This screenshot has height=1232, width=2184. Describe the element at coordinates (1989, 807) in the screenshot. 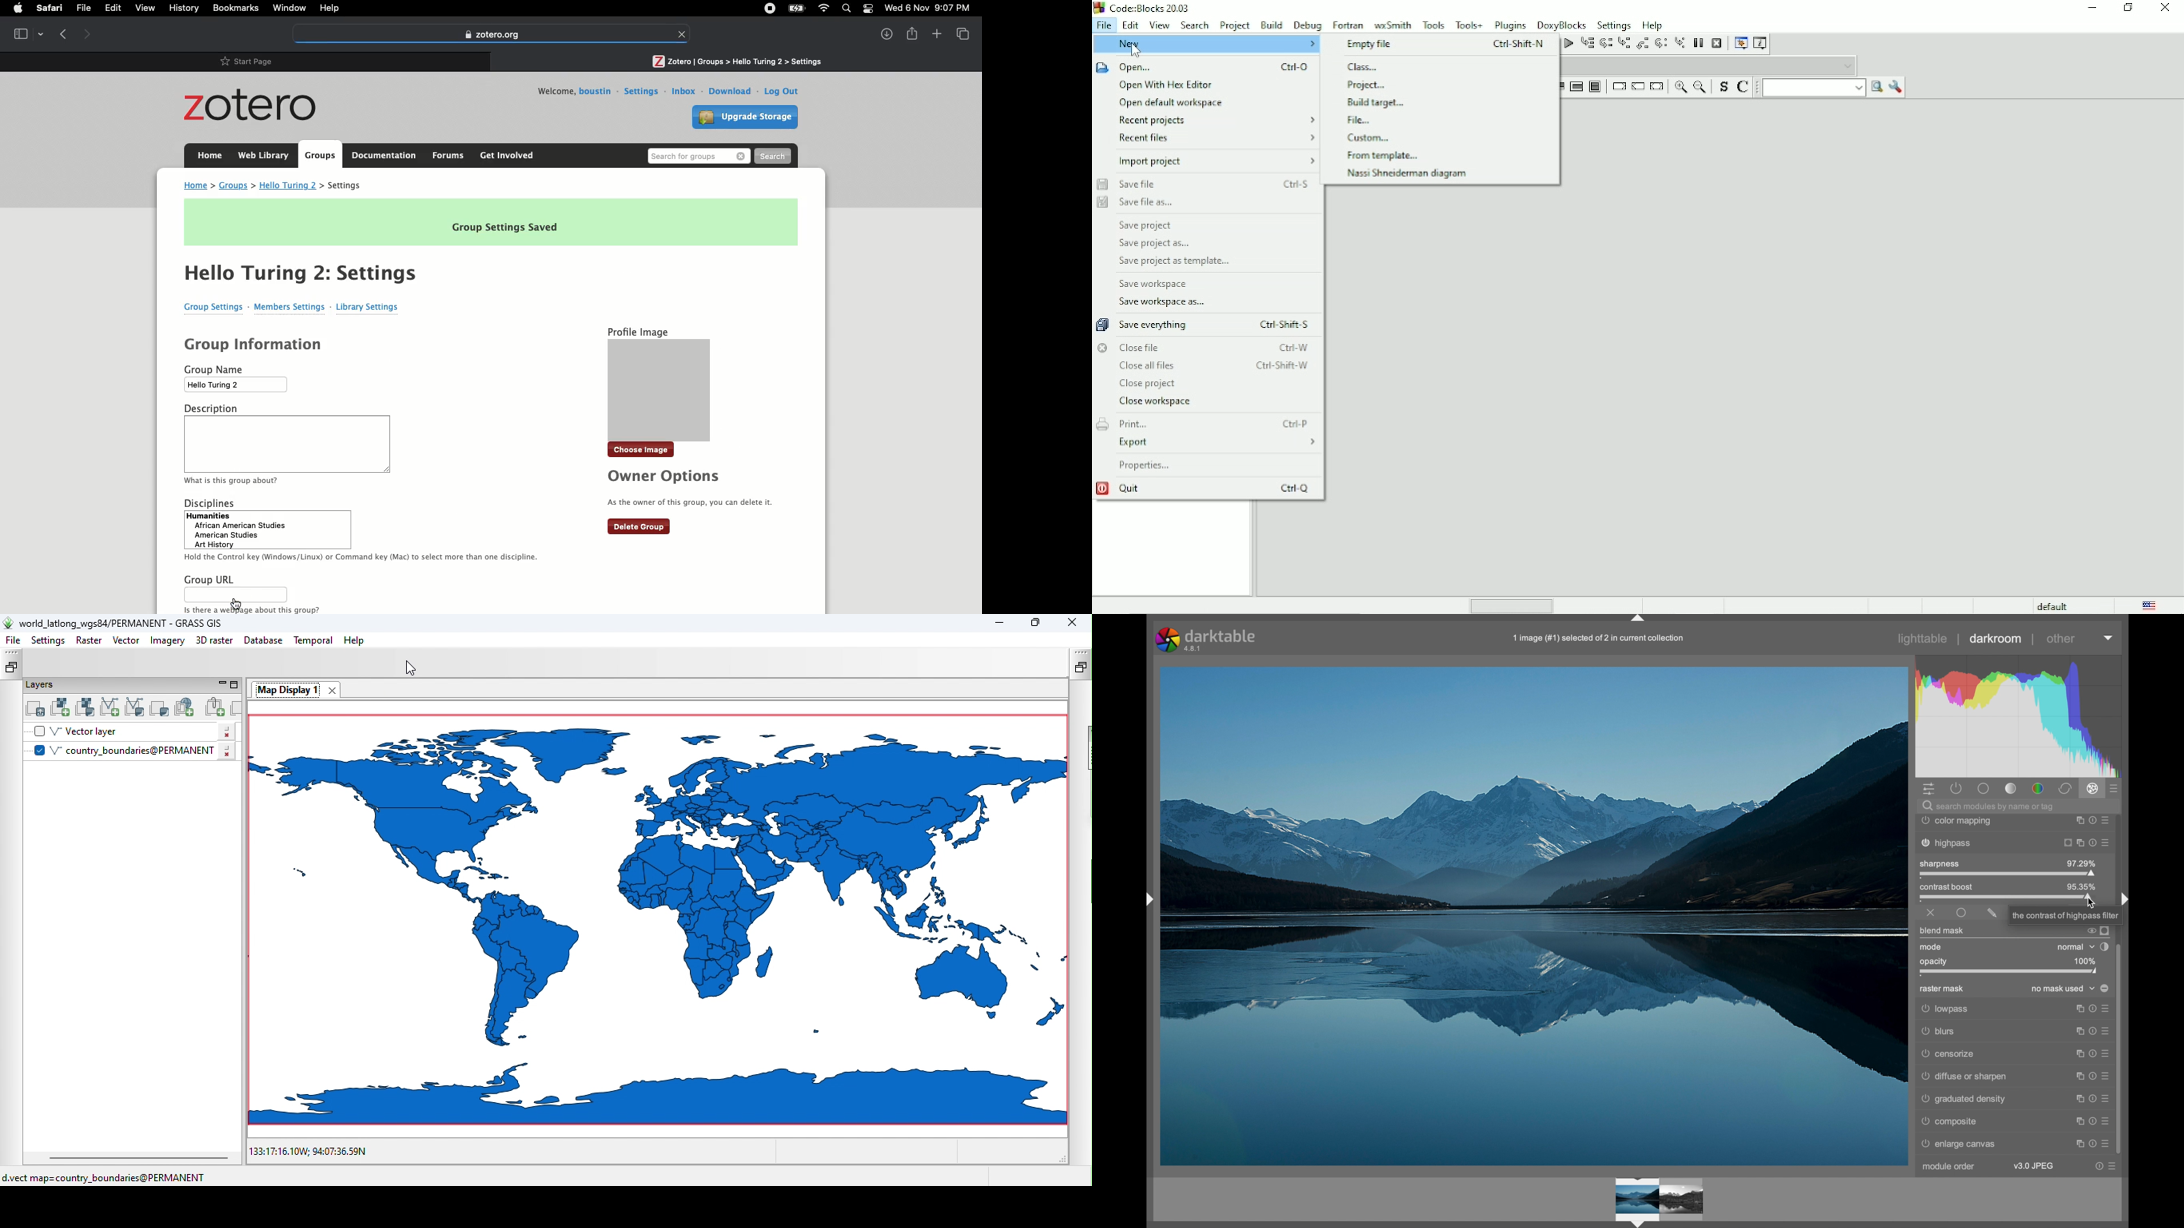

I see `search modules by name or tag` at that location.